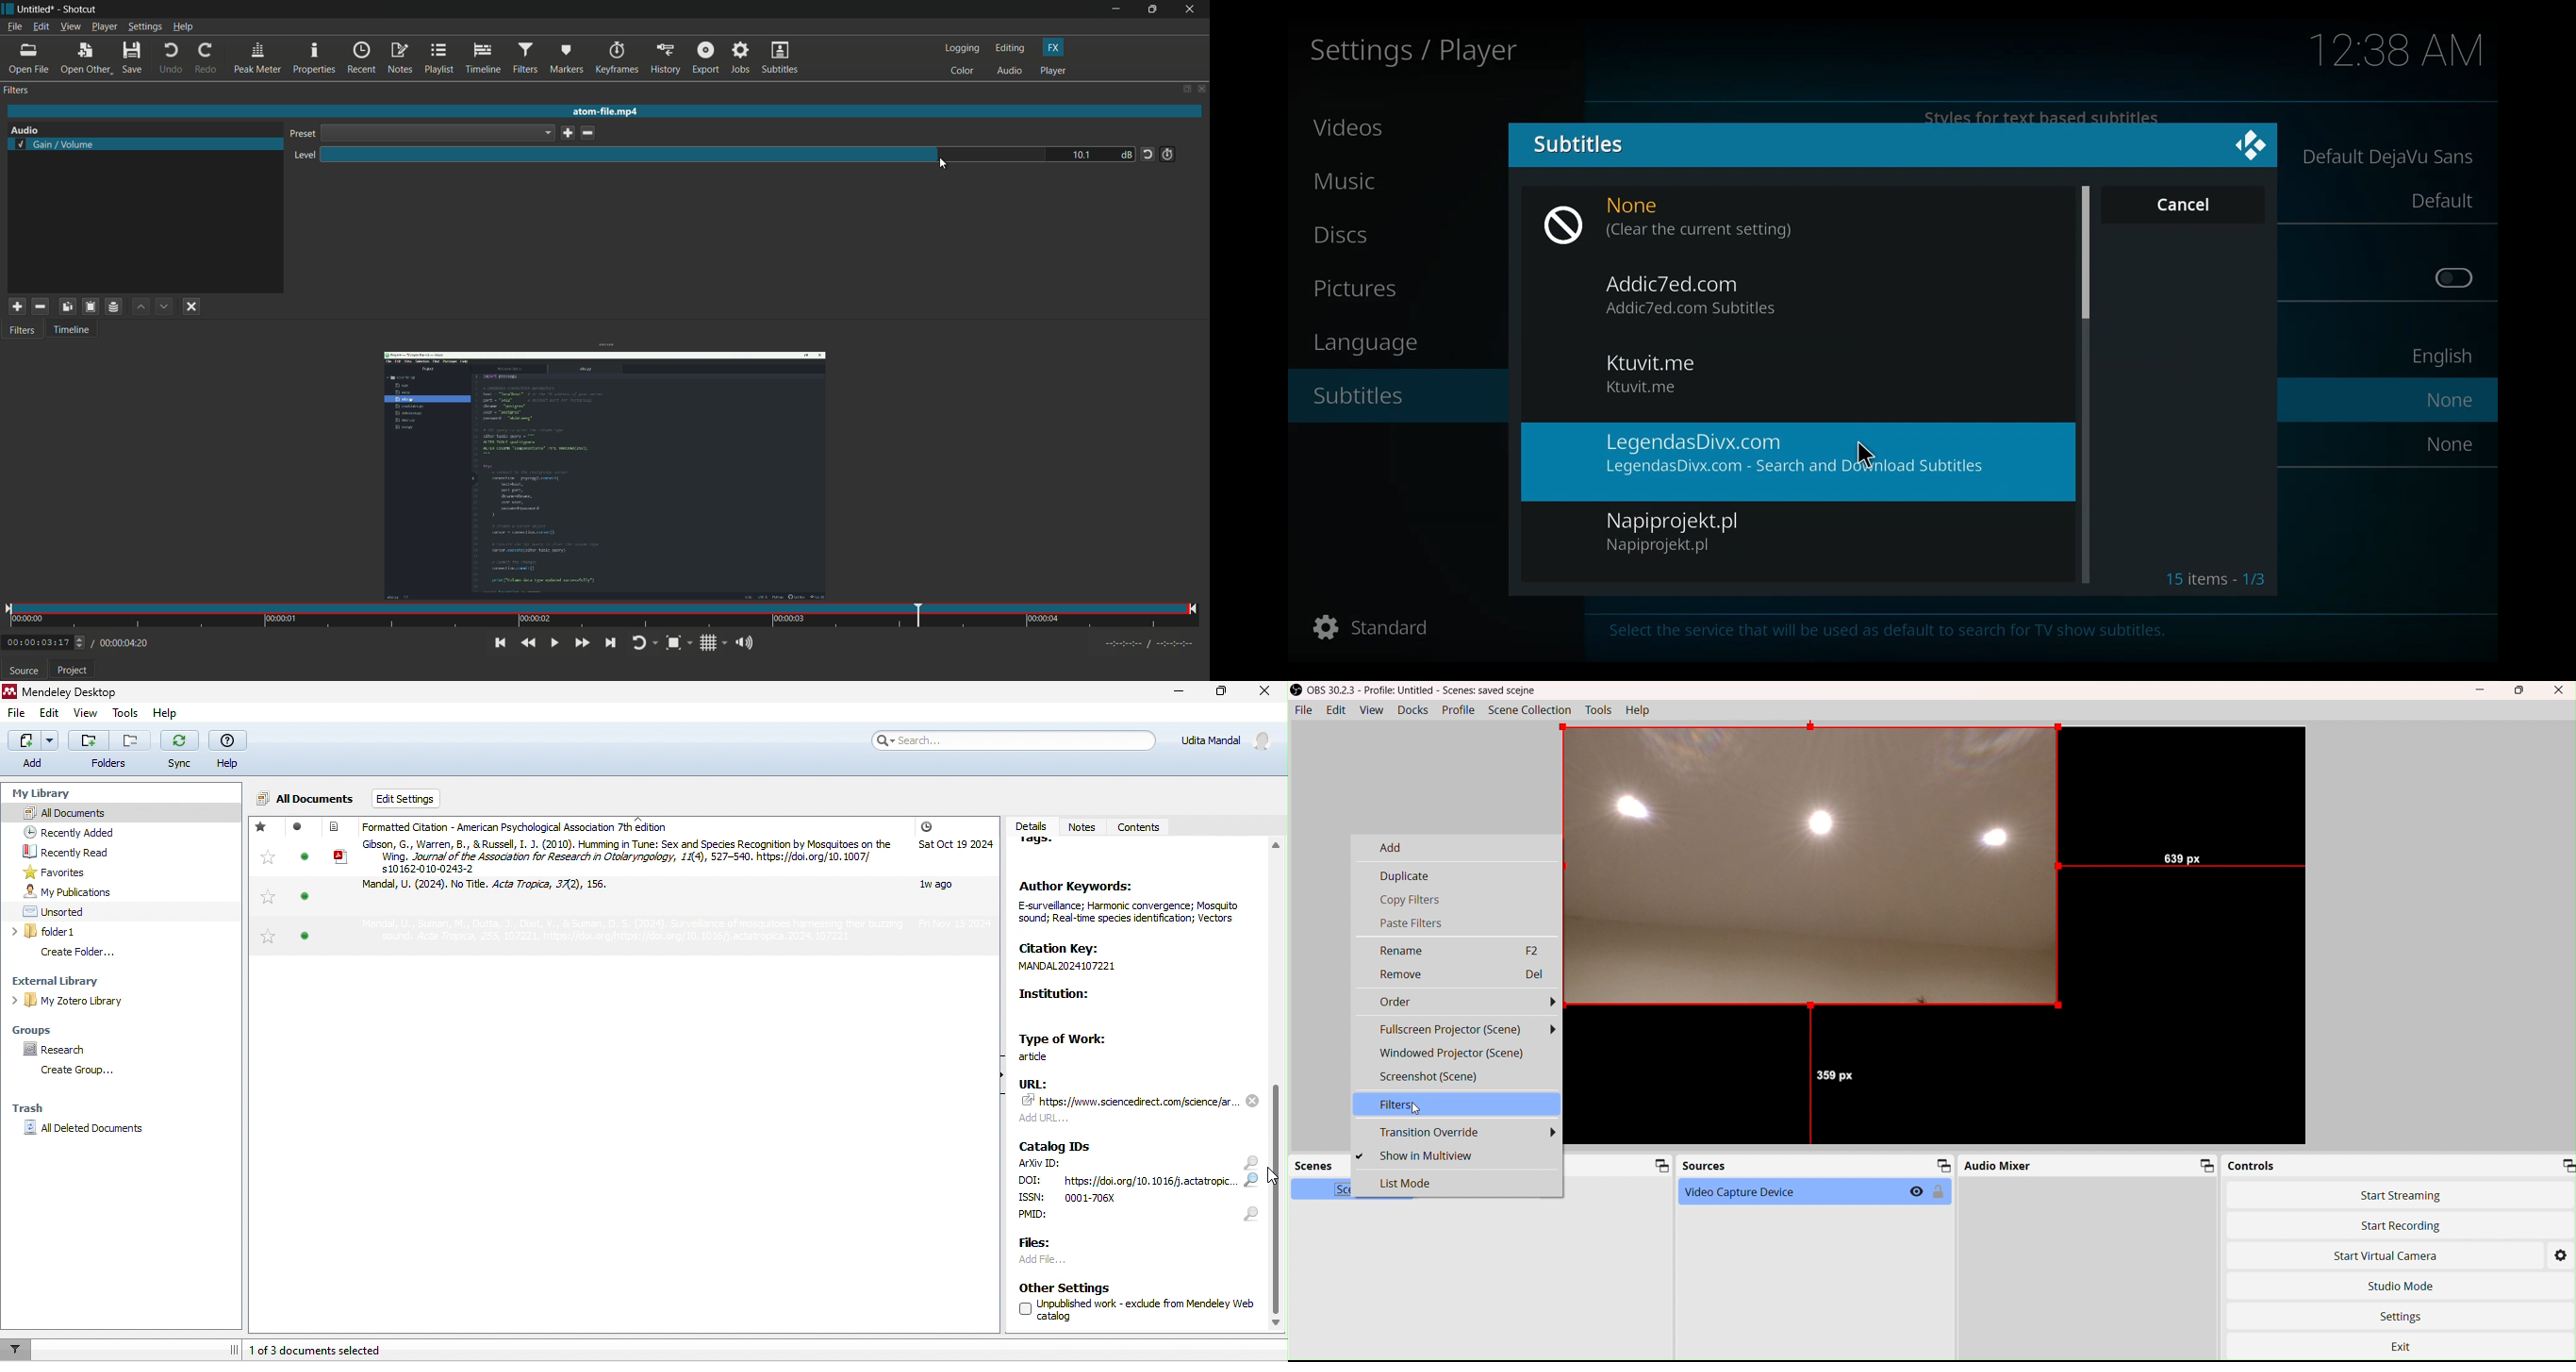 The height and width of the screenshot is (1372, 2576). I want to click on Audio, so click(28, 127).